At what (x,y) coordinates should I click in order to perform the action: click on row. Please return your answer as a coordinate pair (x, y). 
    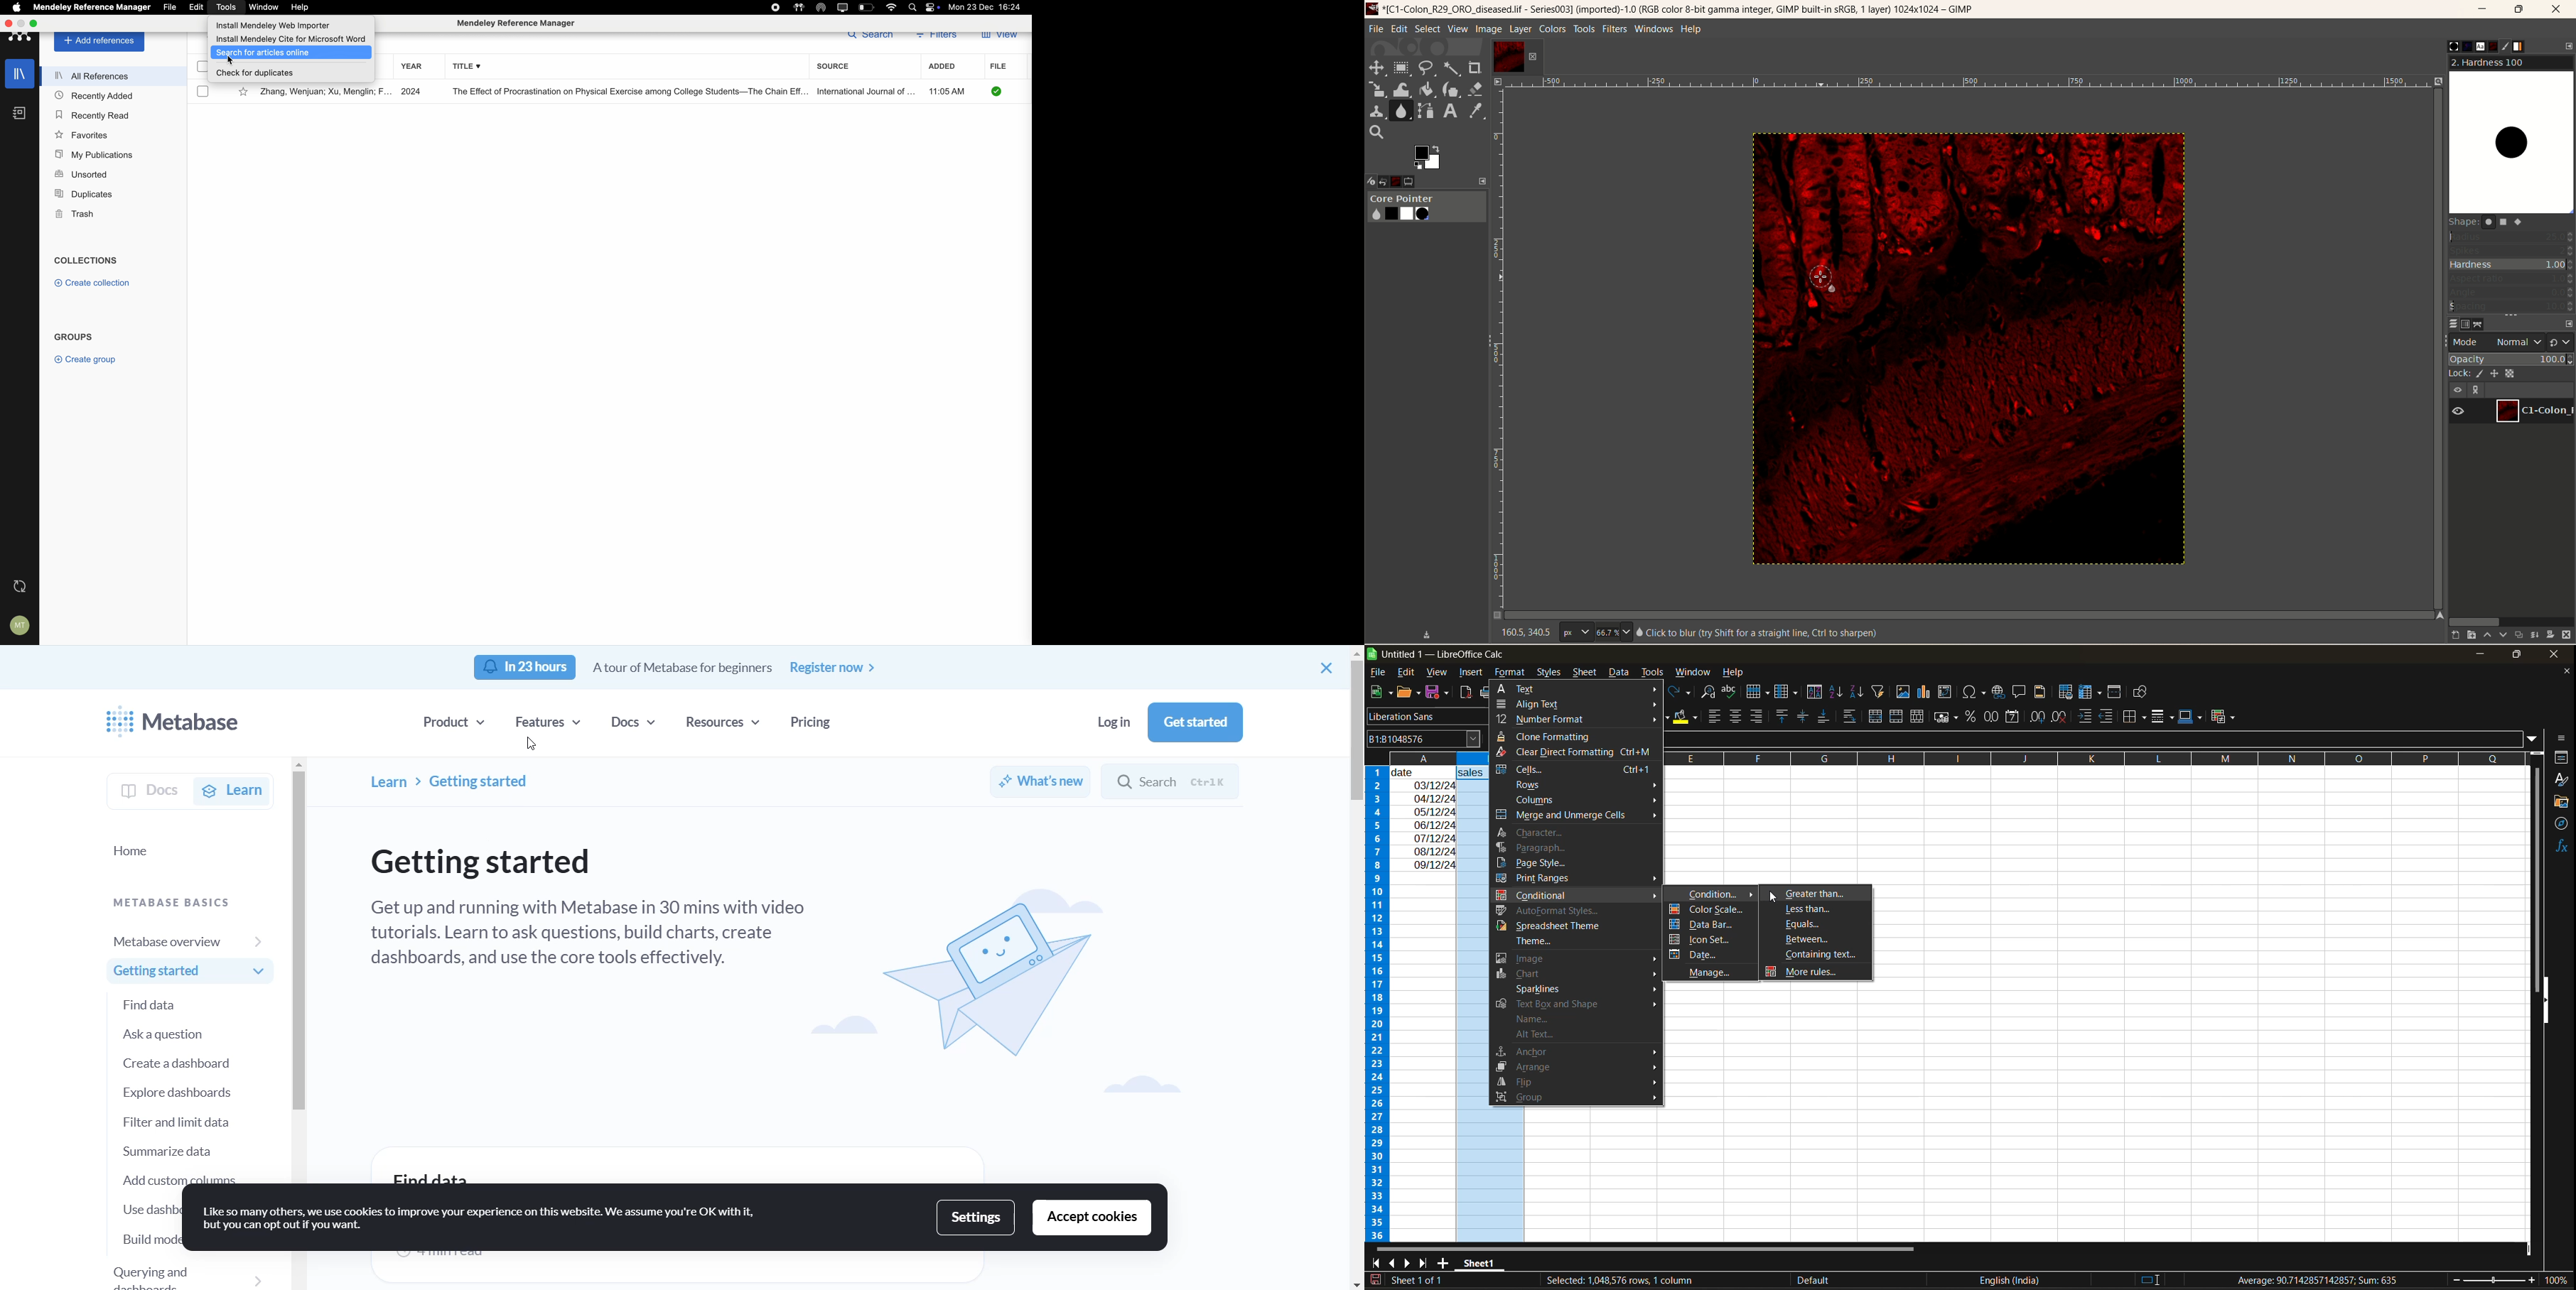
    Looking at the image, I should click on (1758, 691).